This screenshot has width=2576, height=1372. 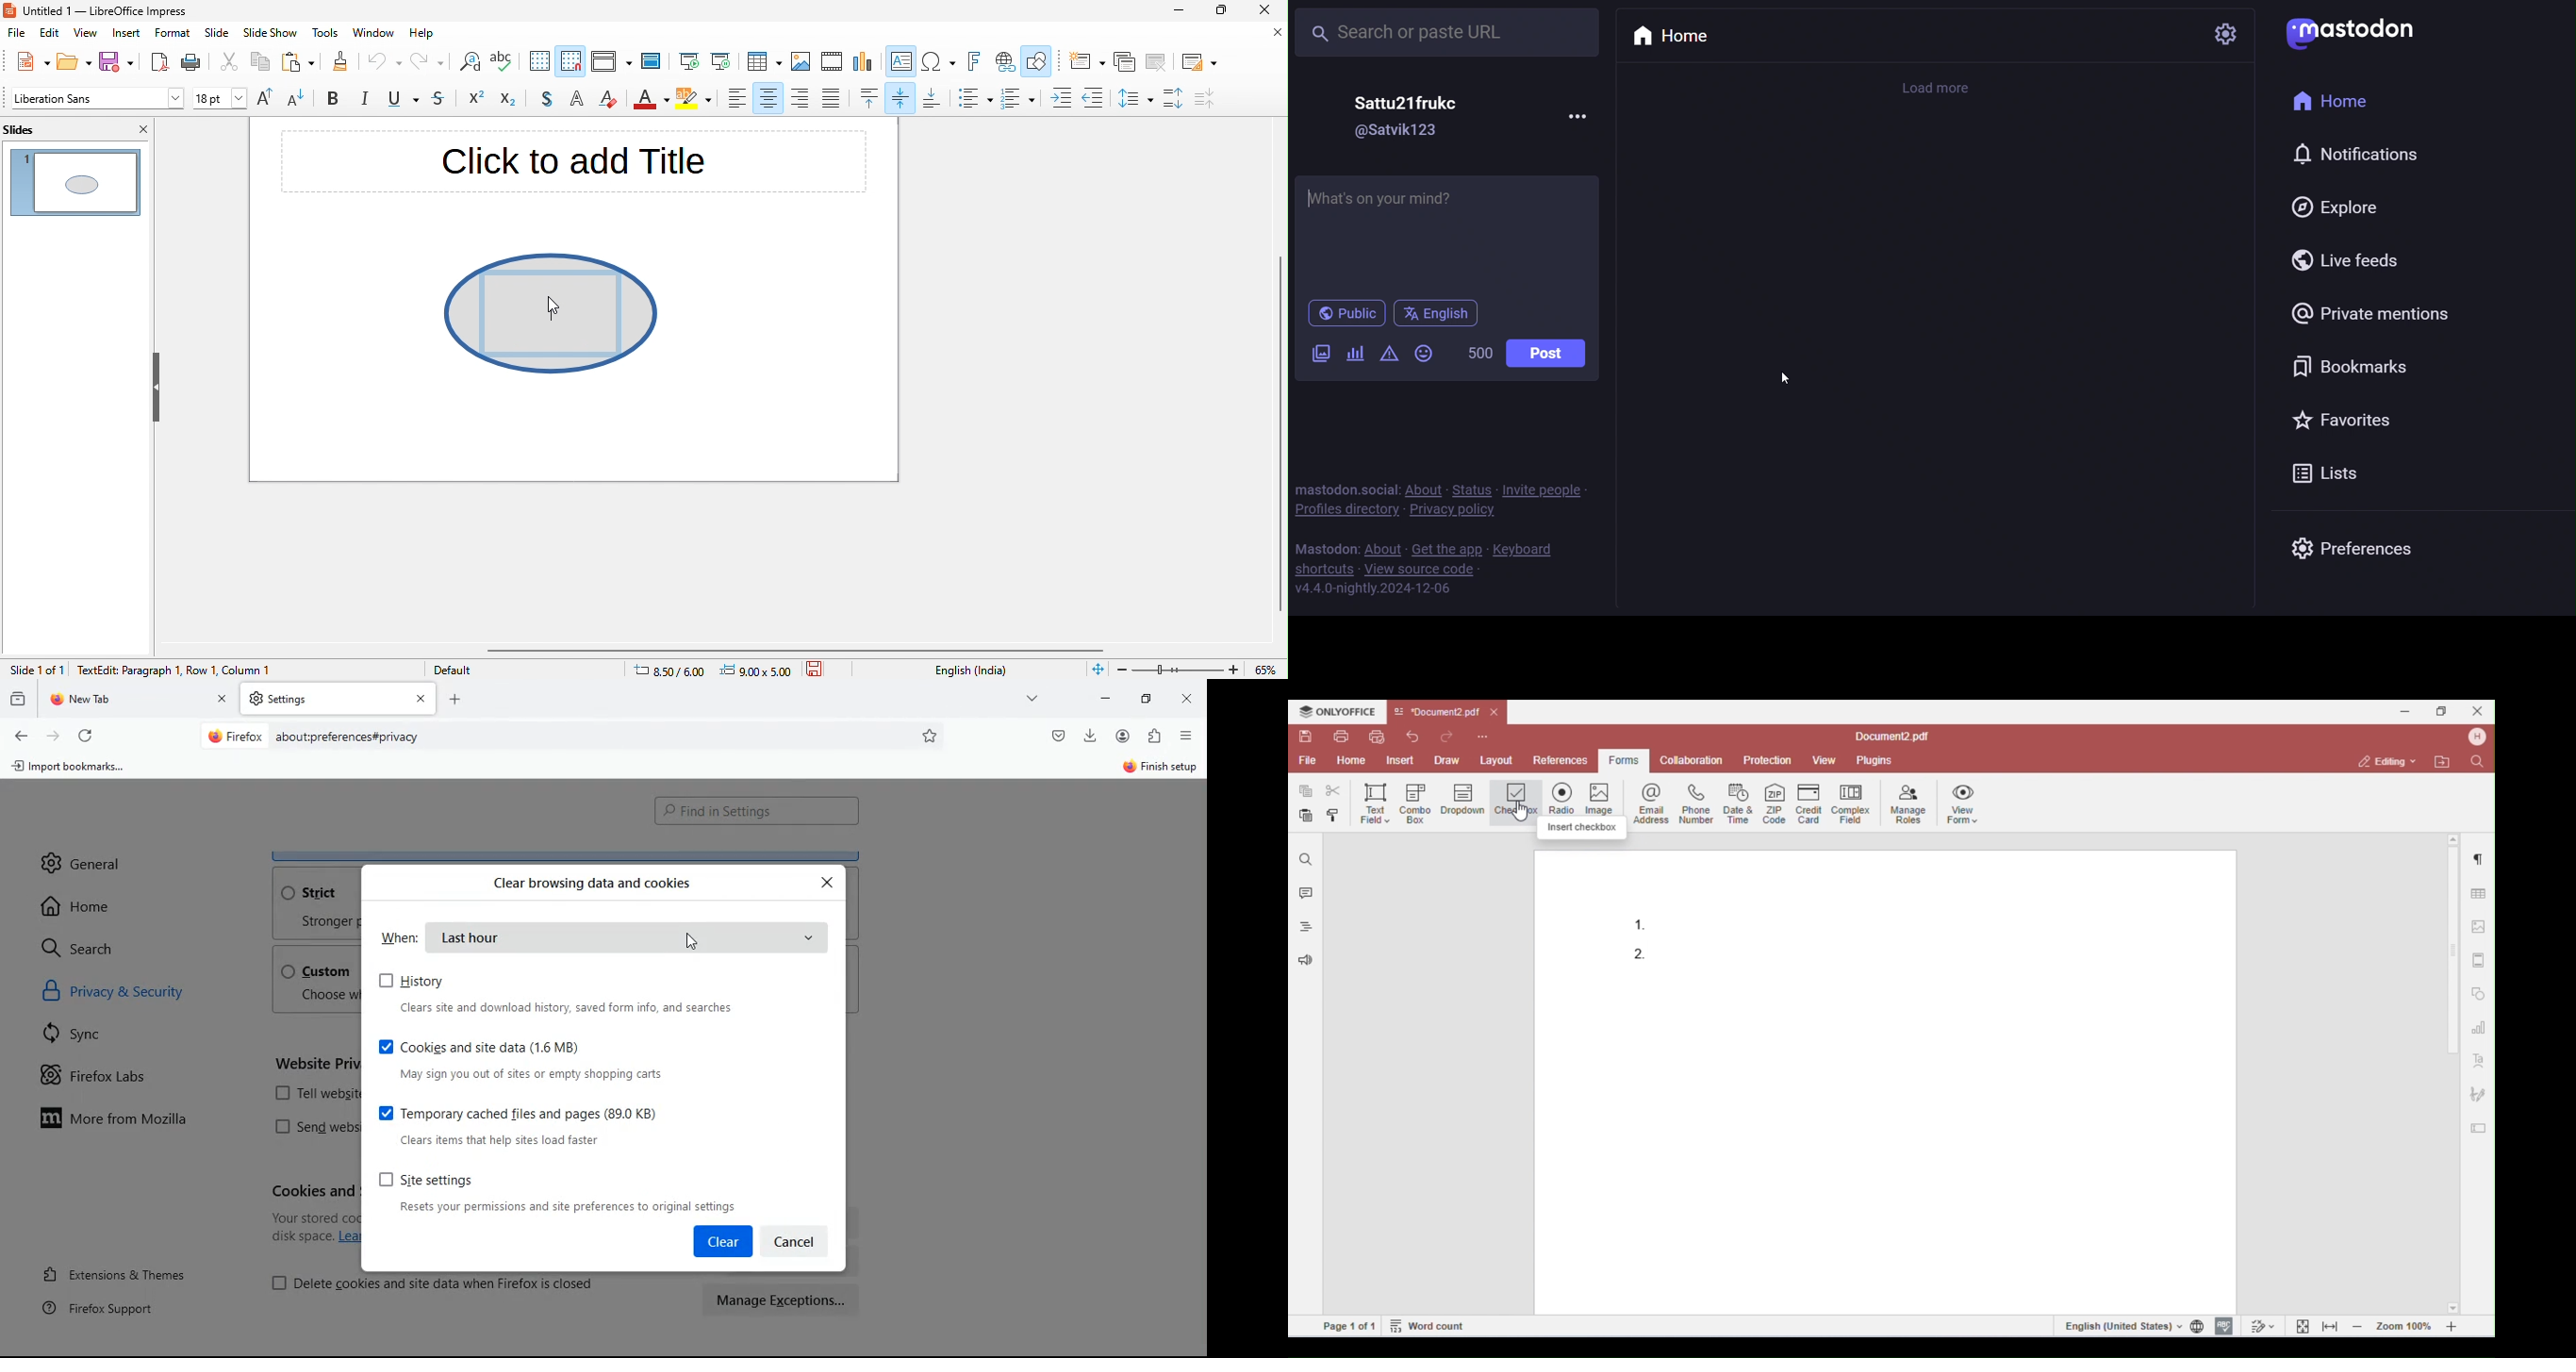 What do you see at coordinates (2335, 207) in the screenshot?
I see `explore` at bounding box center [2335, 207].